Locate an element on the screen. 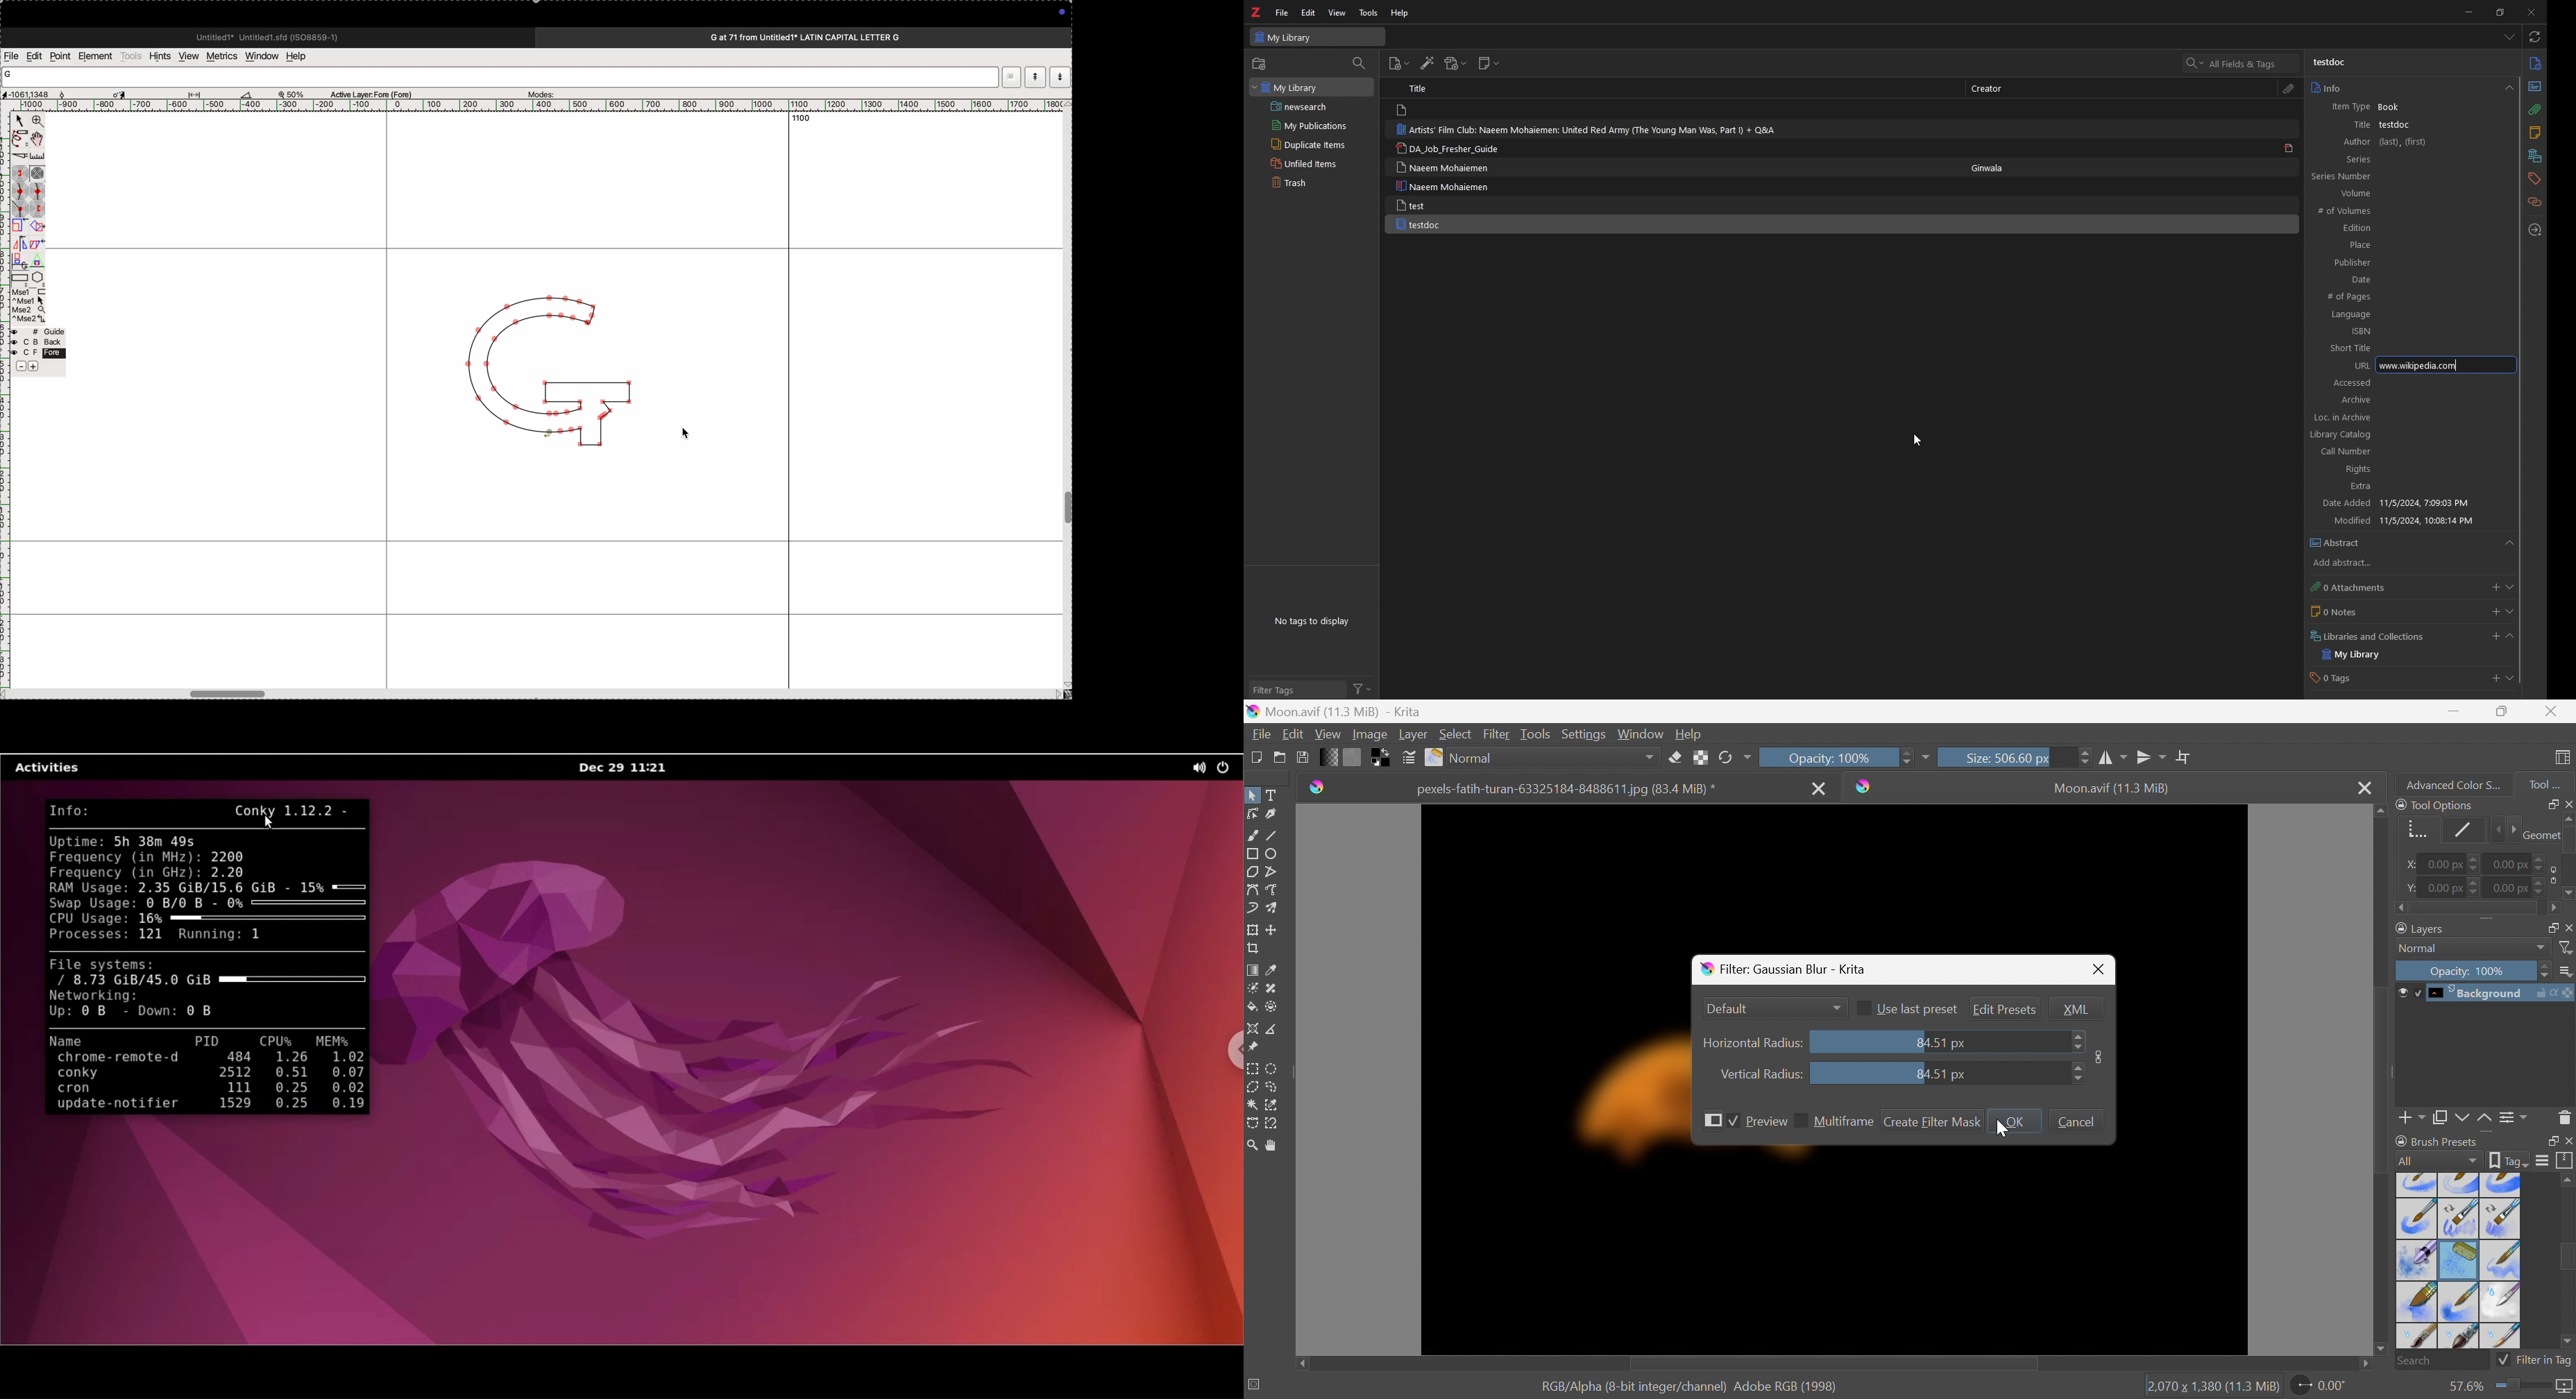  pdf is located at coordinates (2289, 149).